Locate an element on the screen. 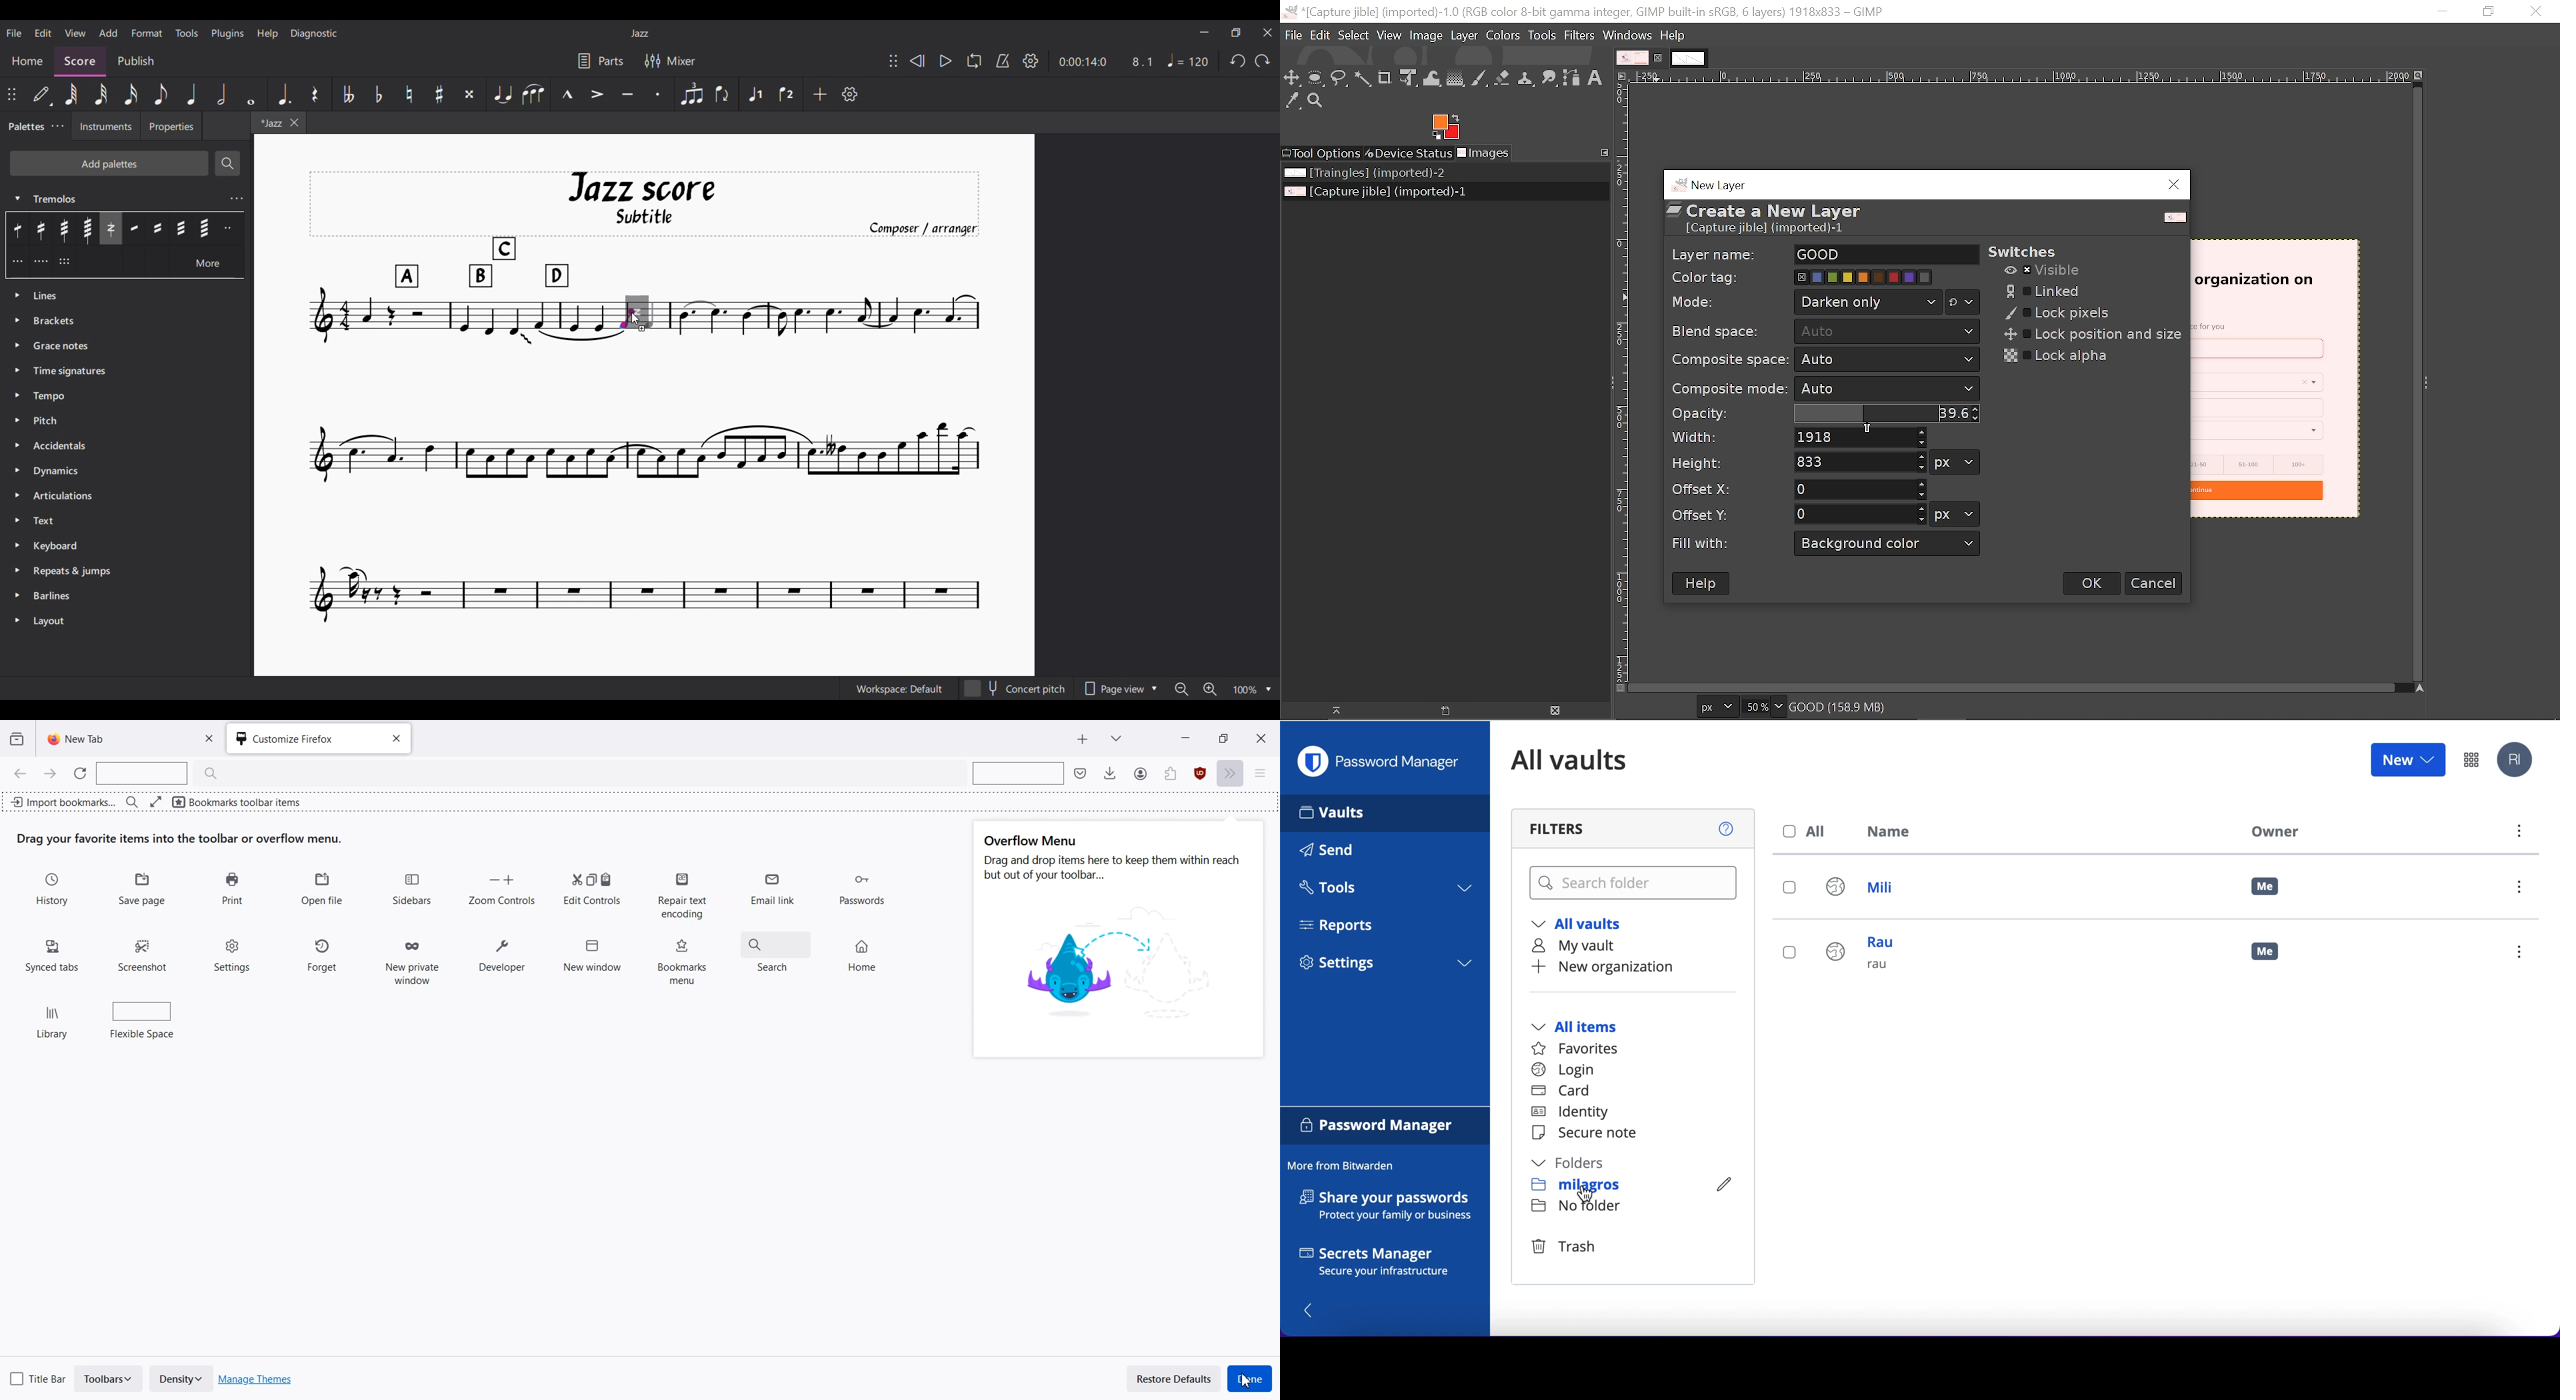  mili is located at coordinates (1870, 890).